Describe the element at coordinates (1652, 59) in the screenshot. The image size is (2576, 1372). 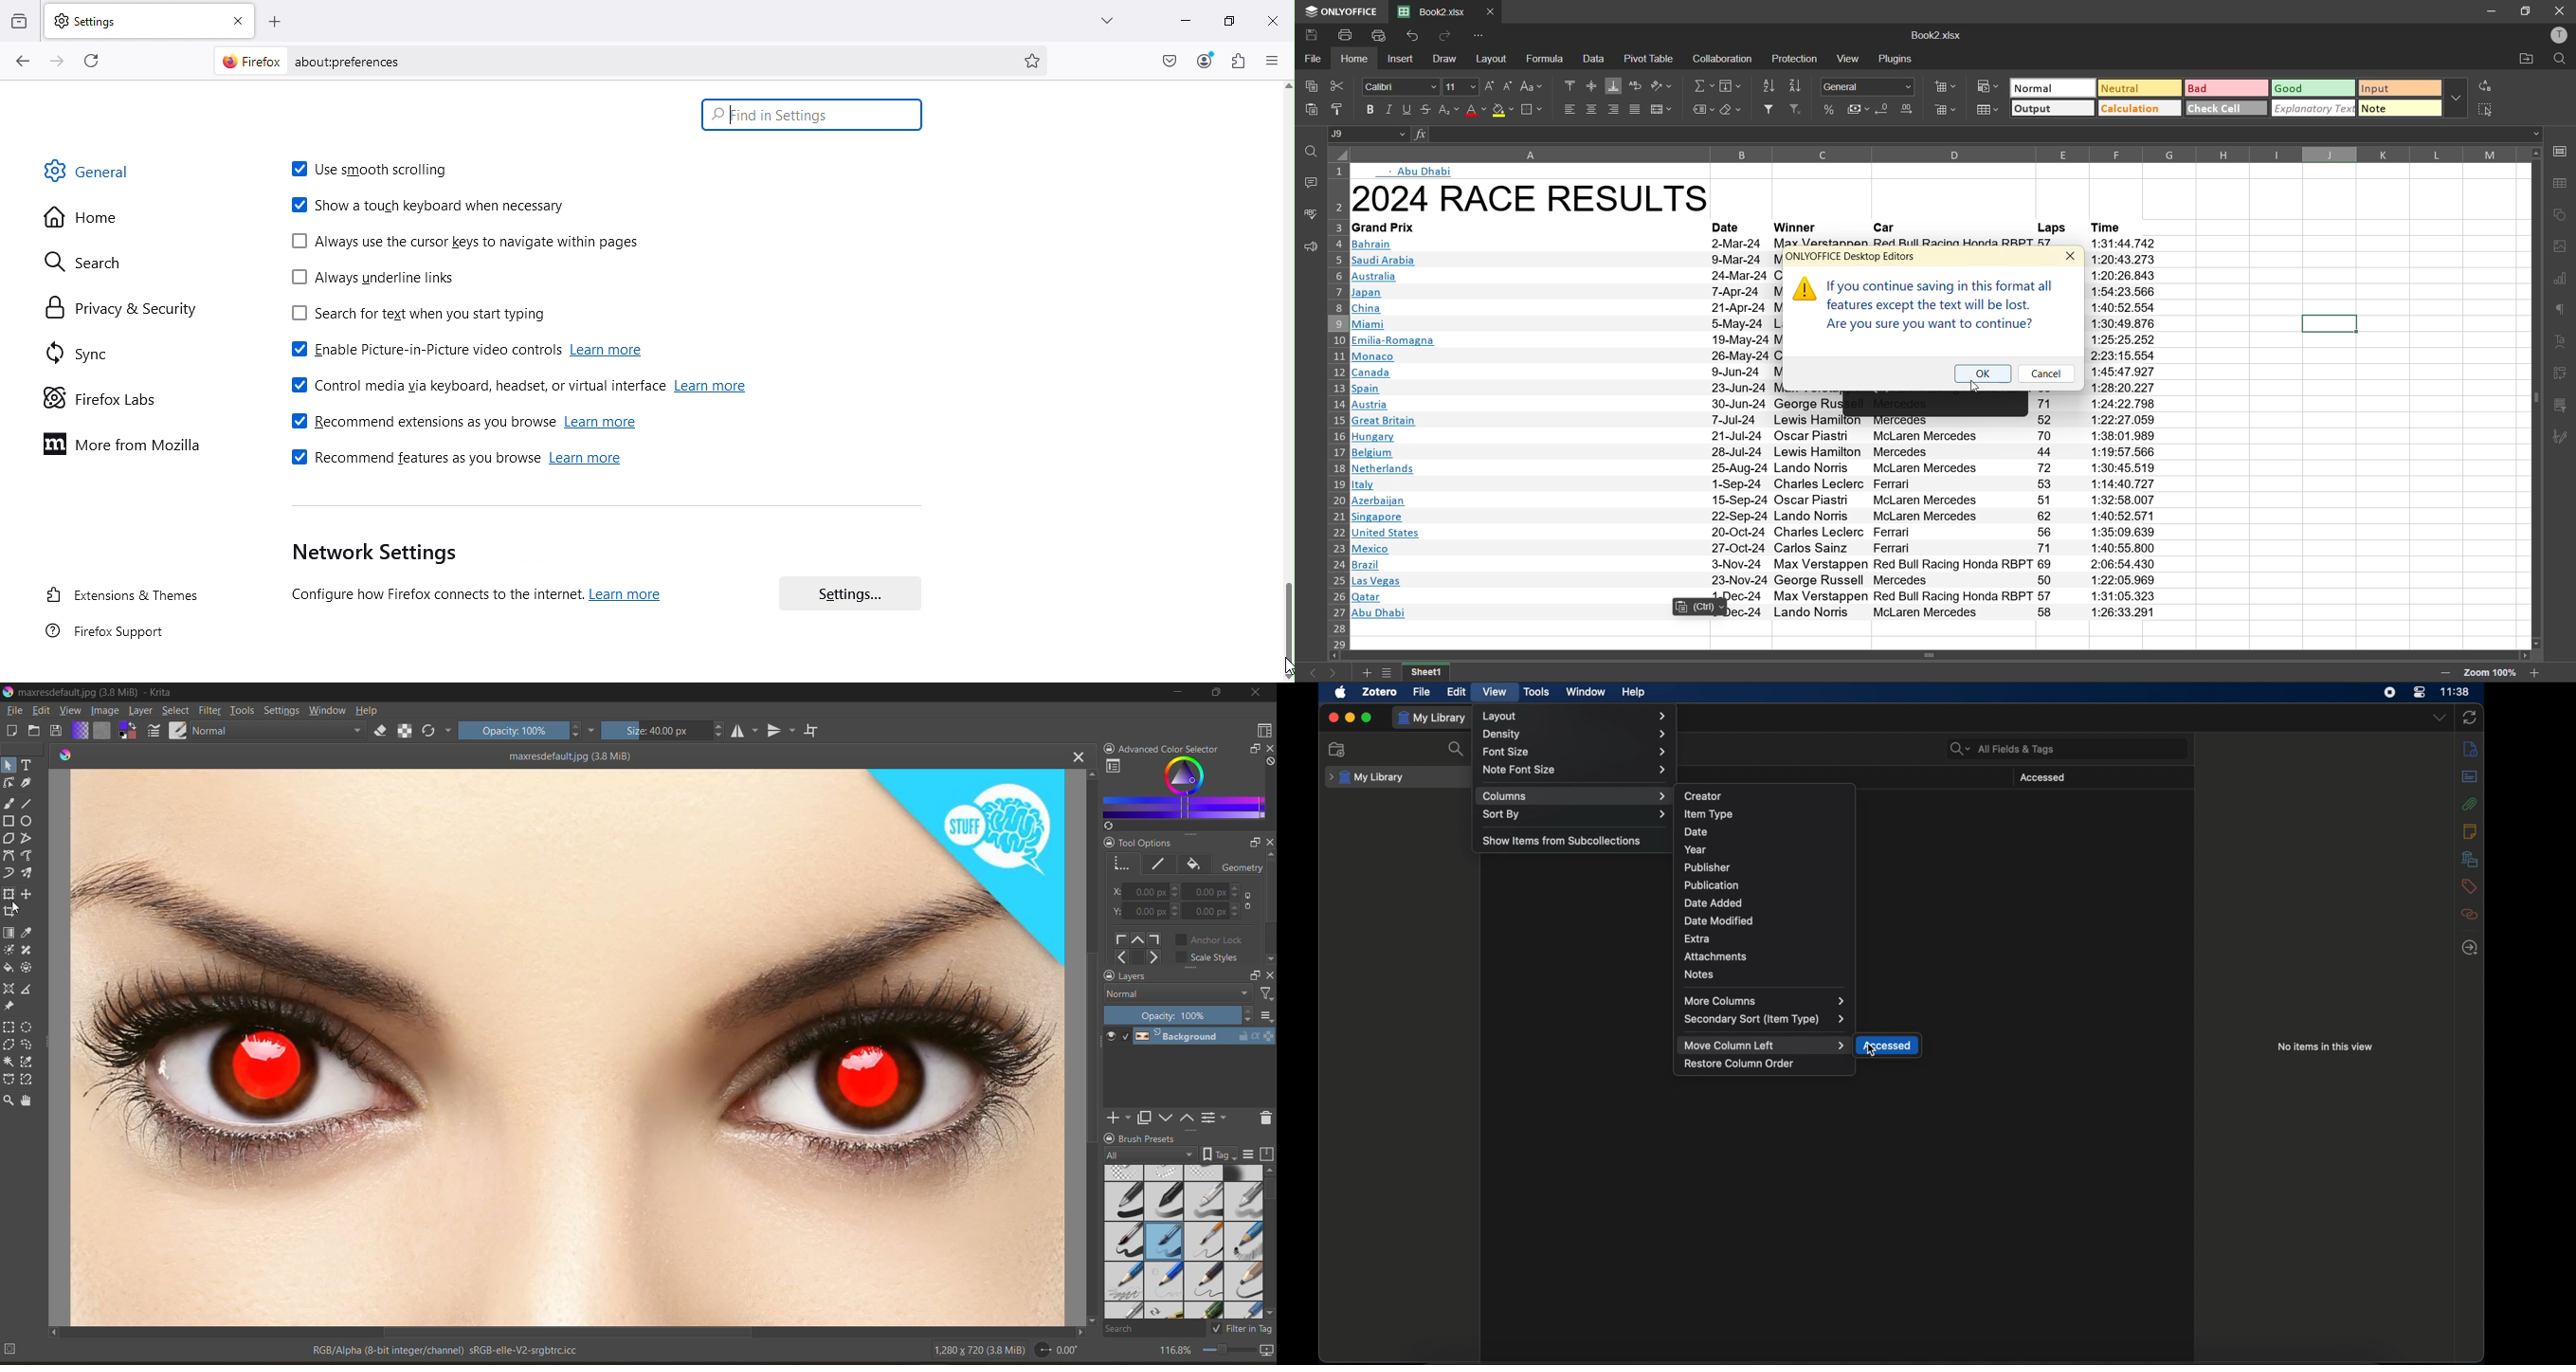
I see `pivot table` at that location.